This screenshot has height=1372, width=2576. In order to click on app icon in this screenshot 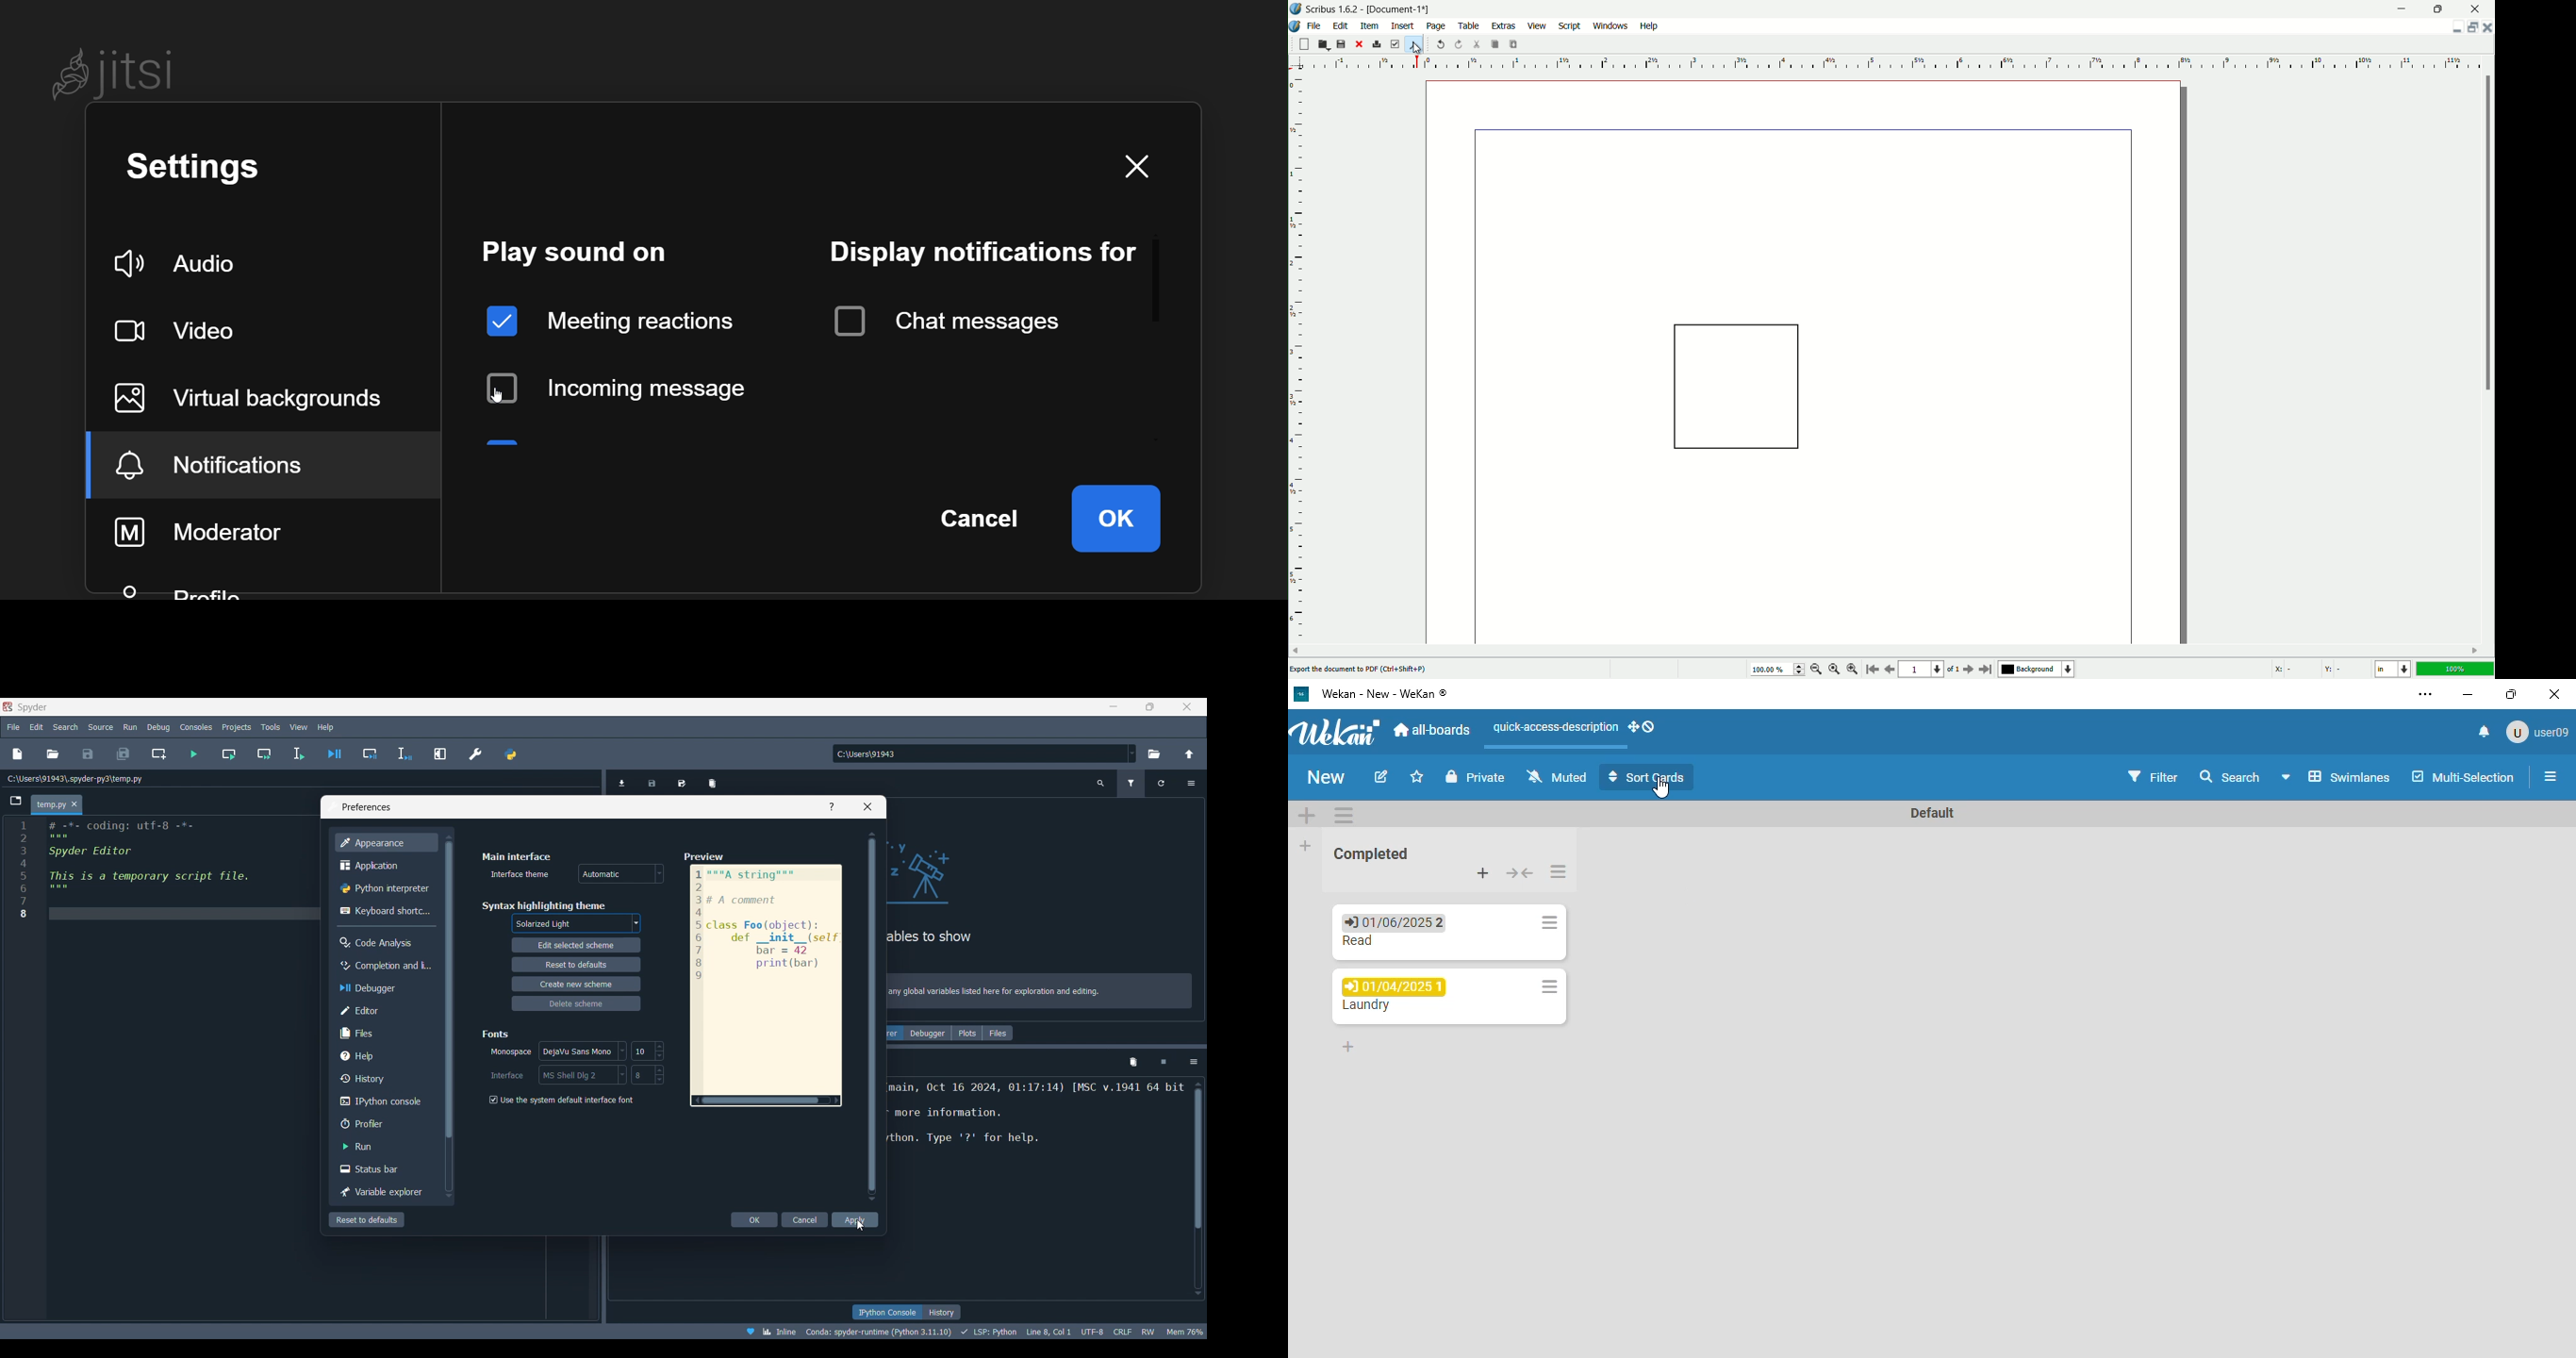, I will do `click(1296, 10)`.